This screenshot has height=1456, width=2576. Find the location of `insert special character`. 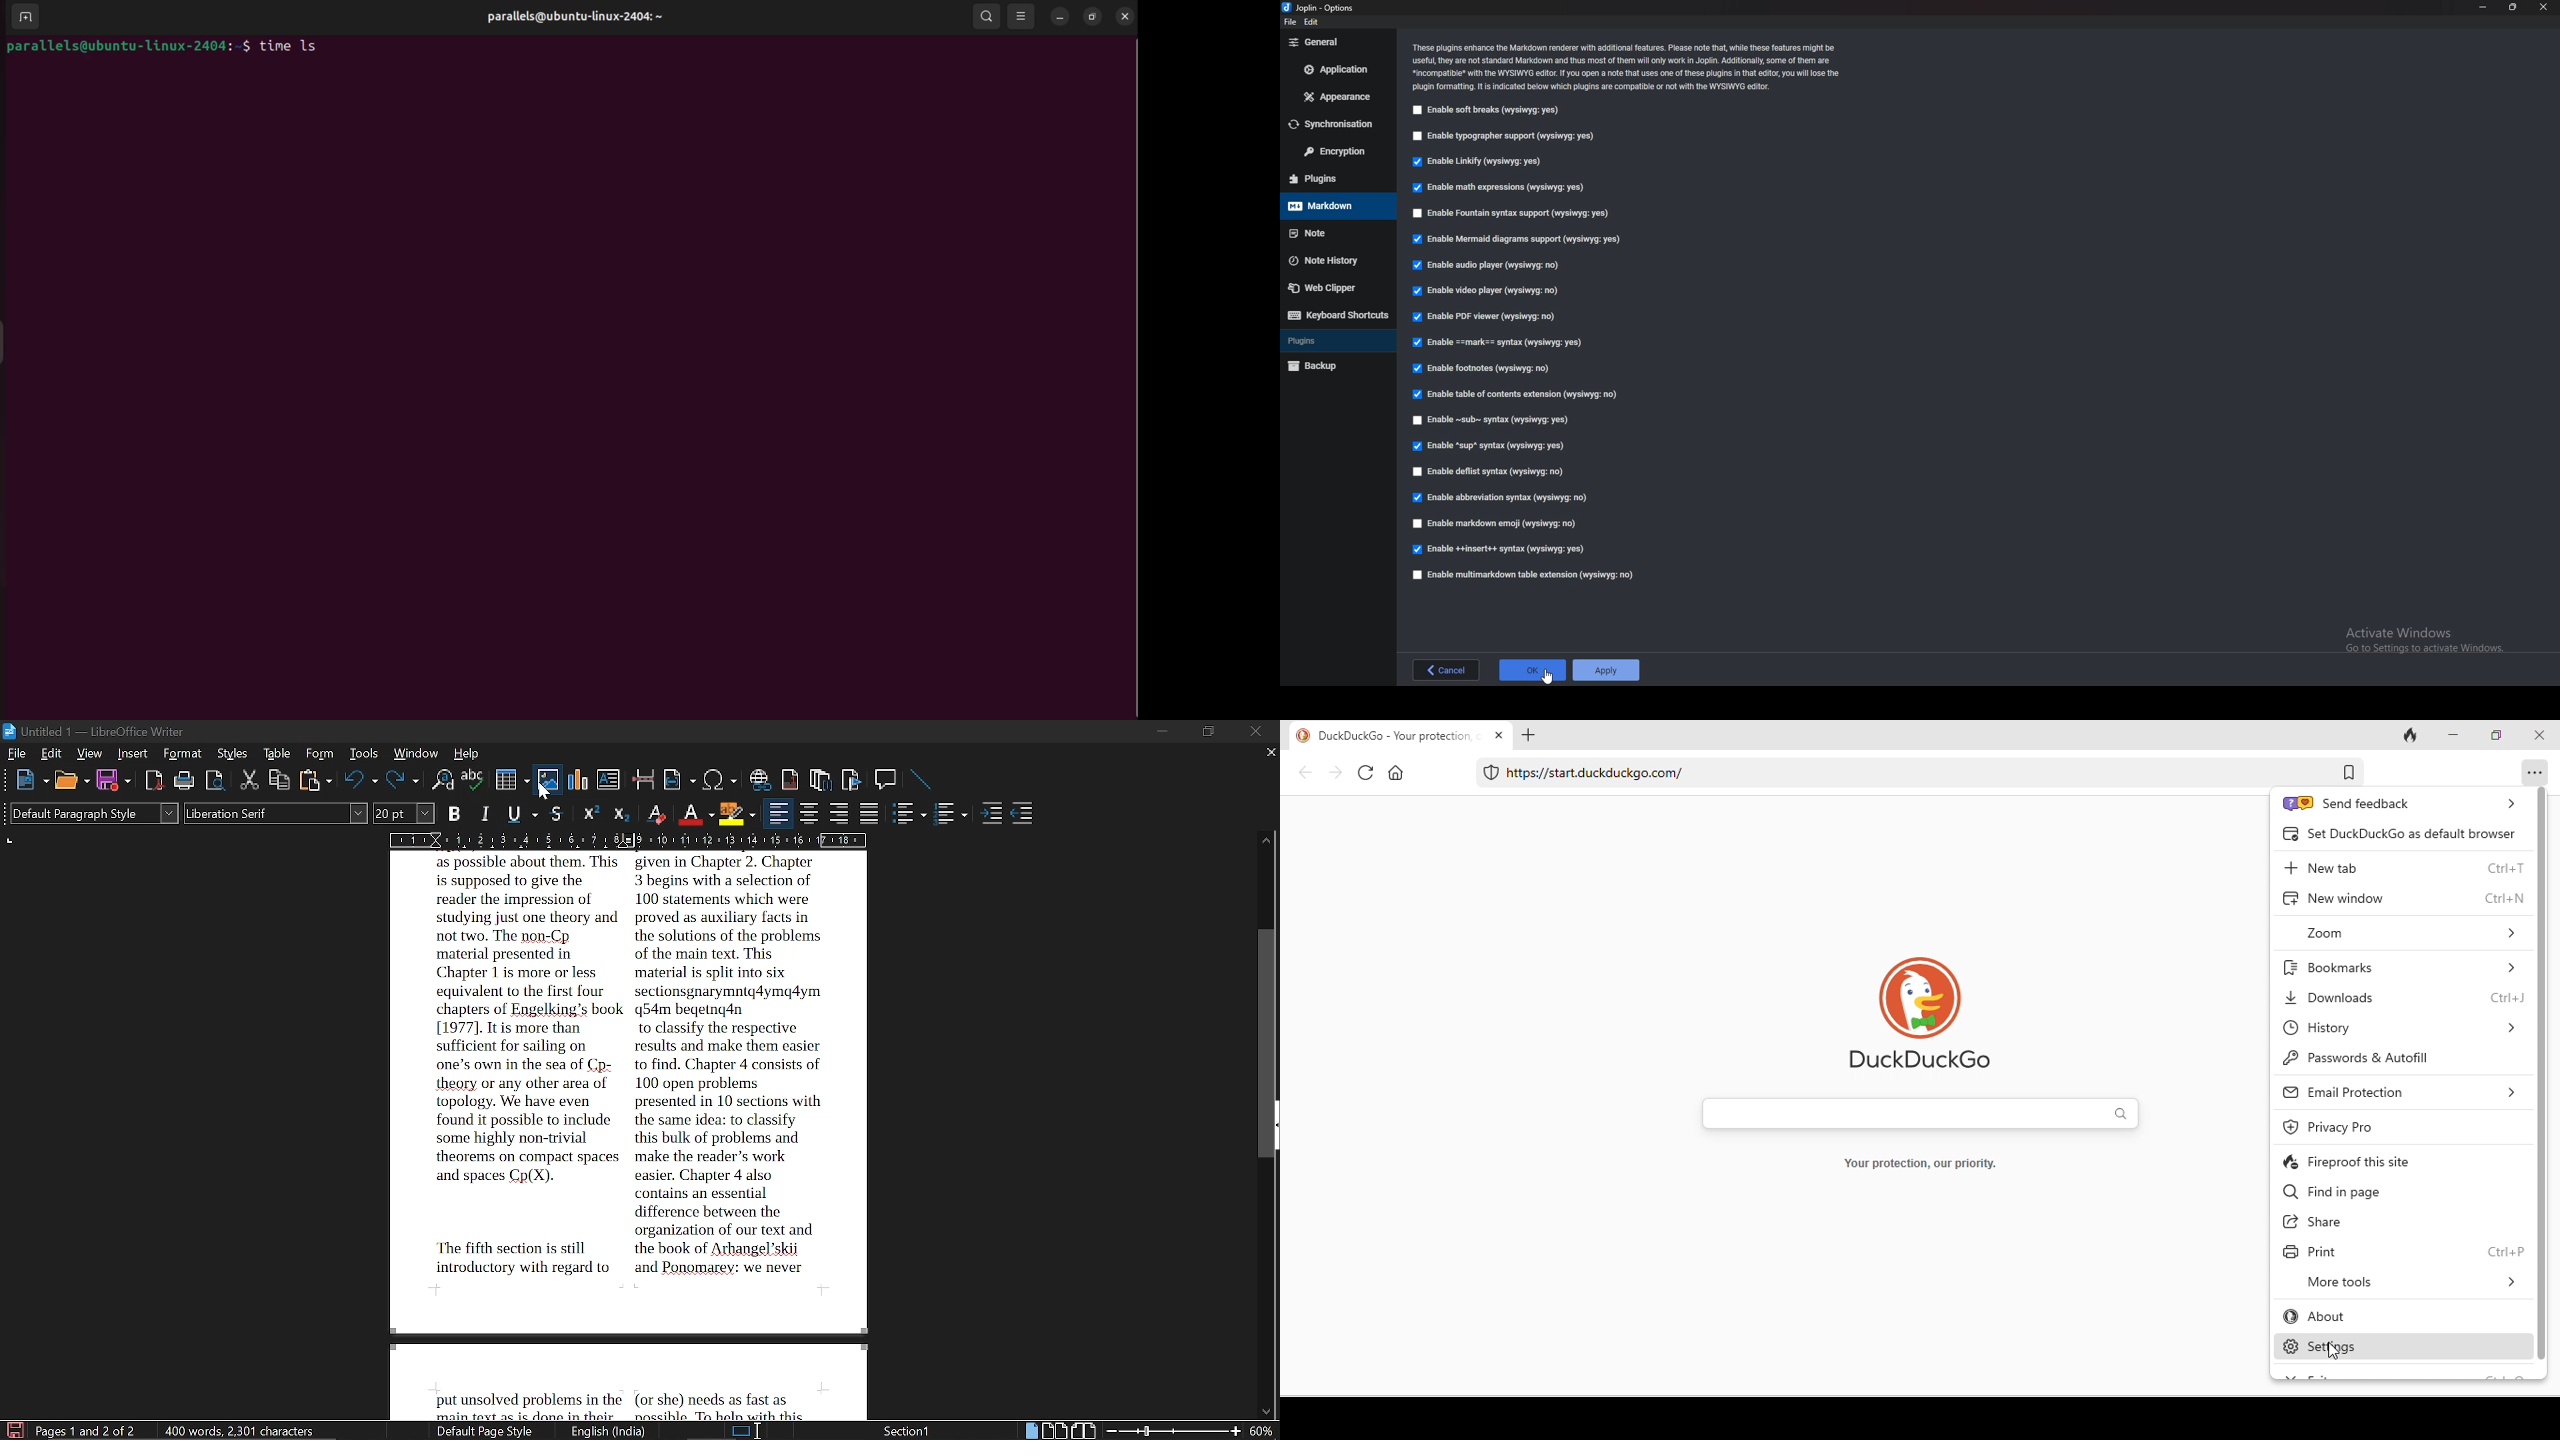

insert special character is located at coordinates (720, 777).